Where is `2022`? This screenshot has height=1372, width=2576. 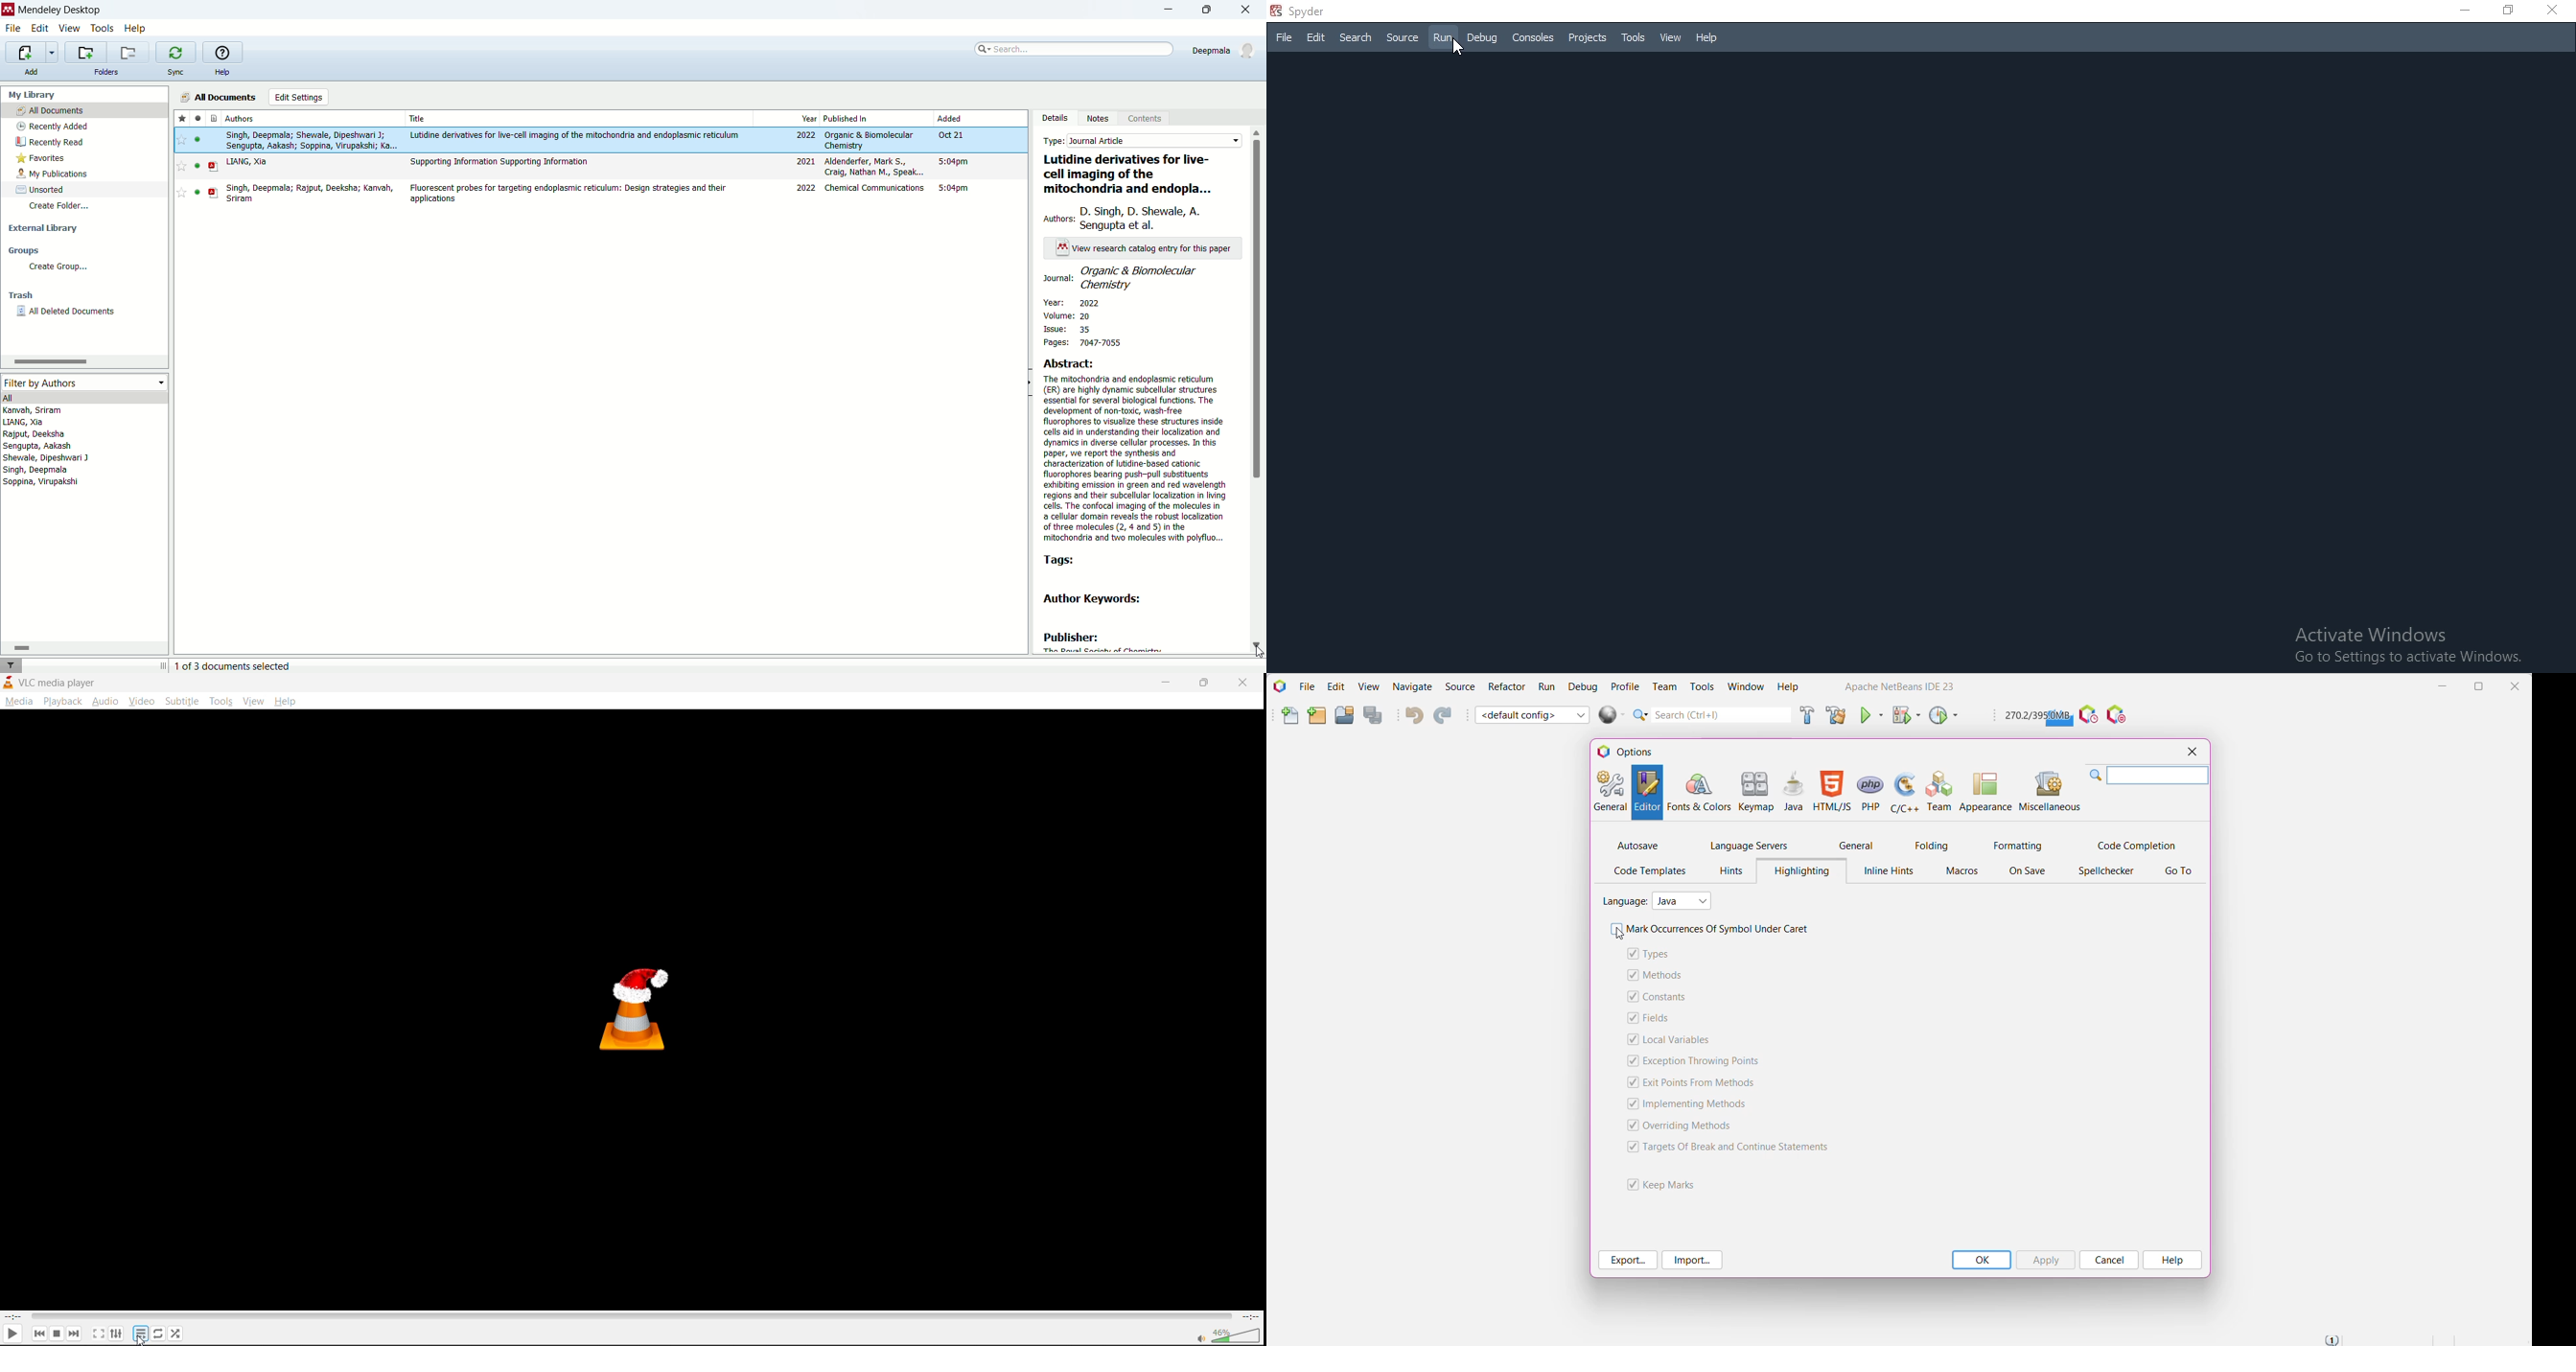
2022 is located at coordinates (806, 135).